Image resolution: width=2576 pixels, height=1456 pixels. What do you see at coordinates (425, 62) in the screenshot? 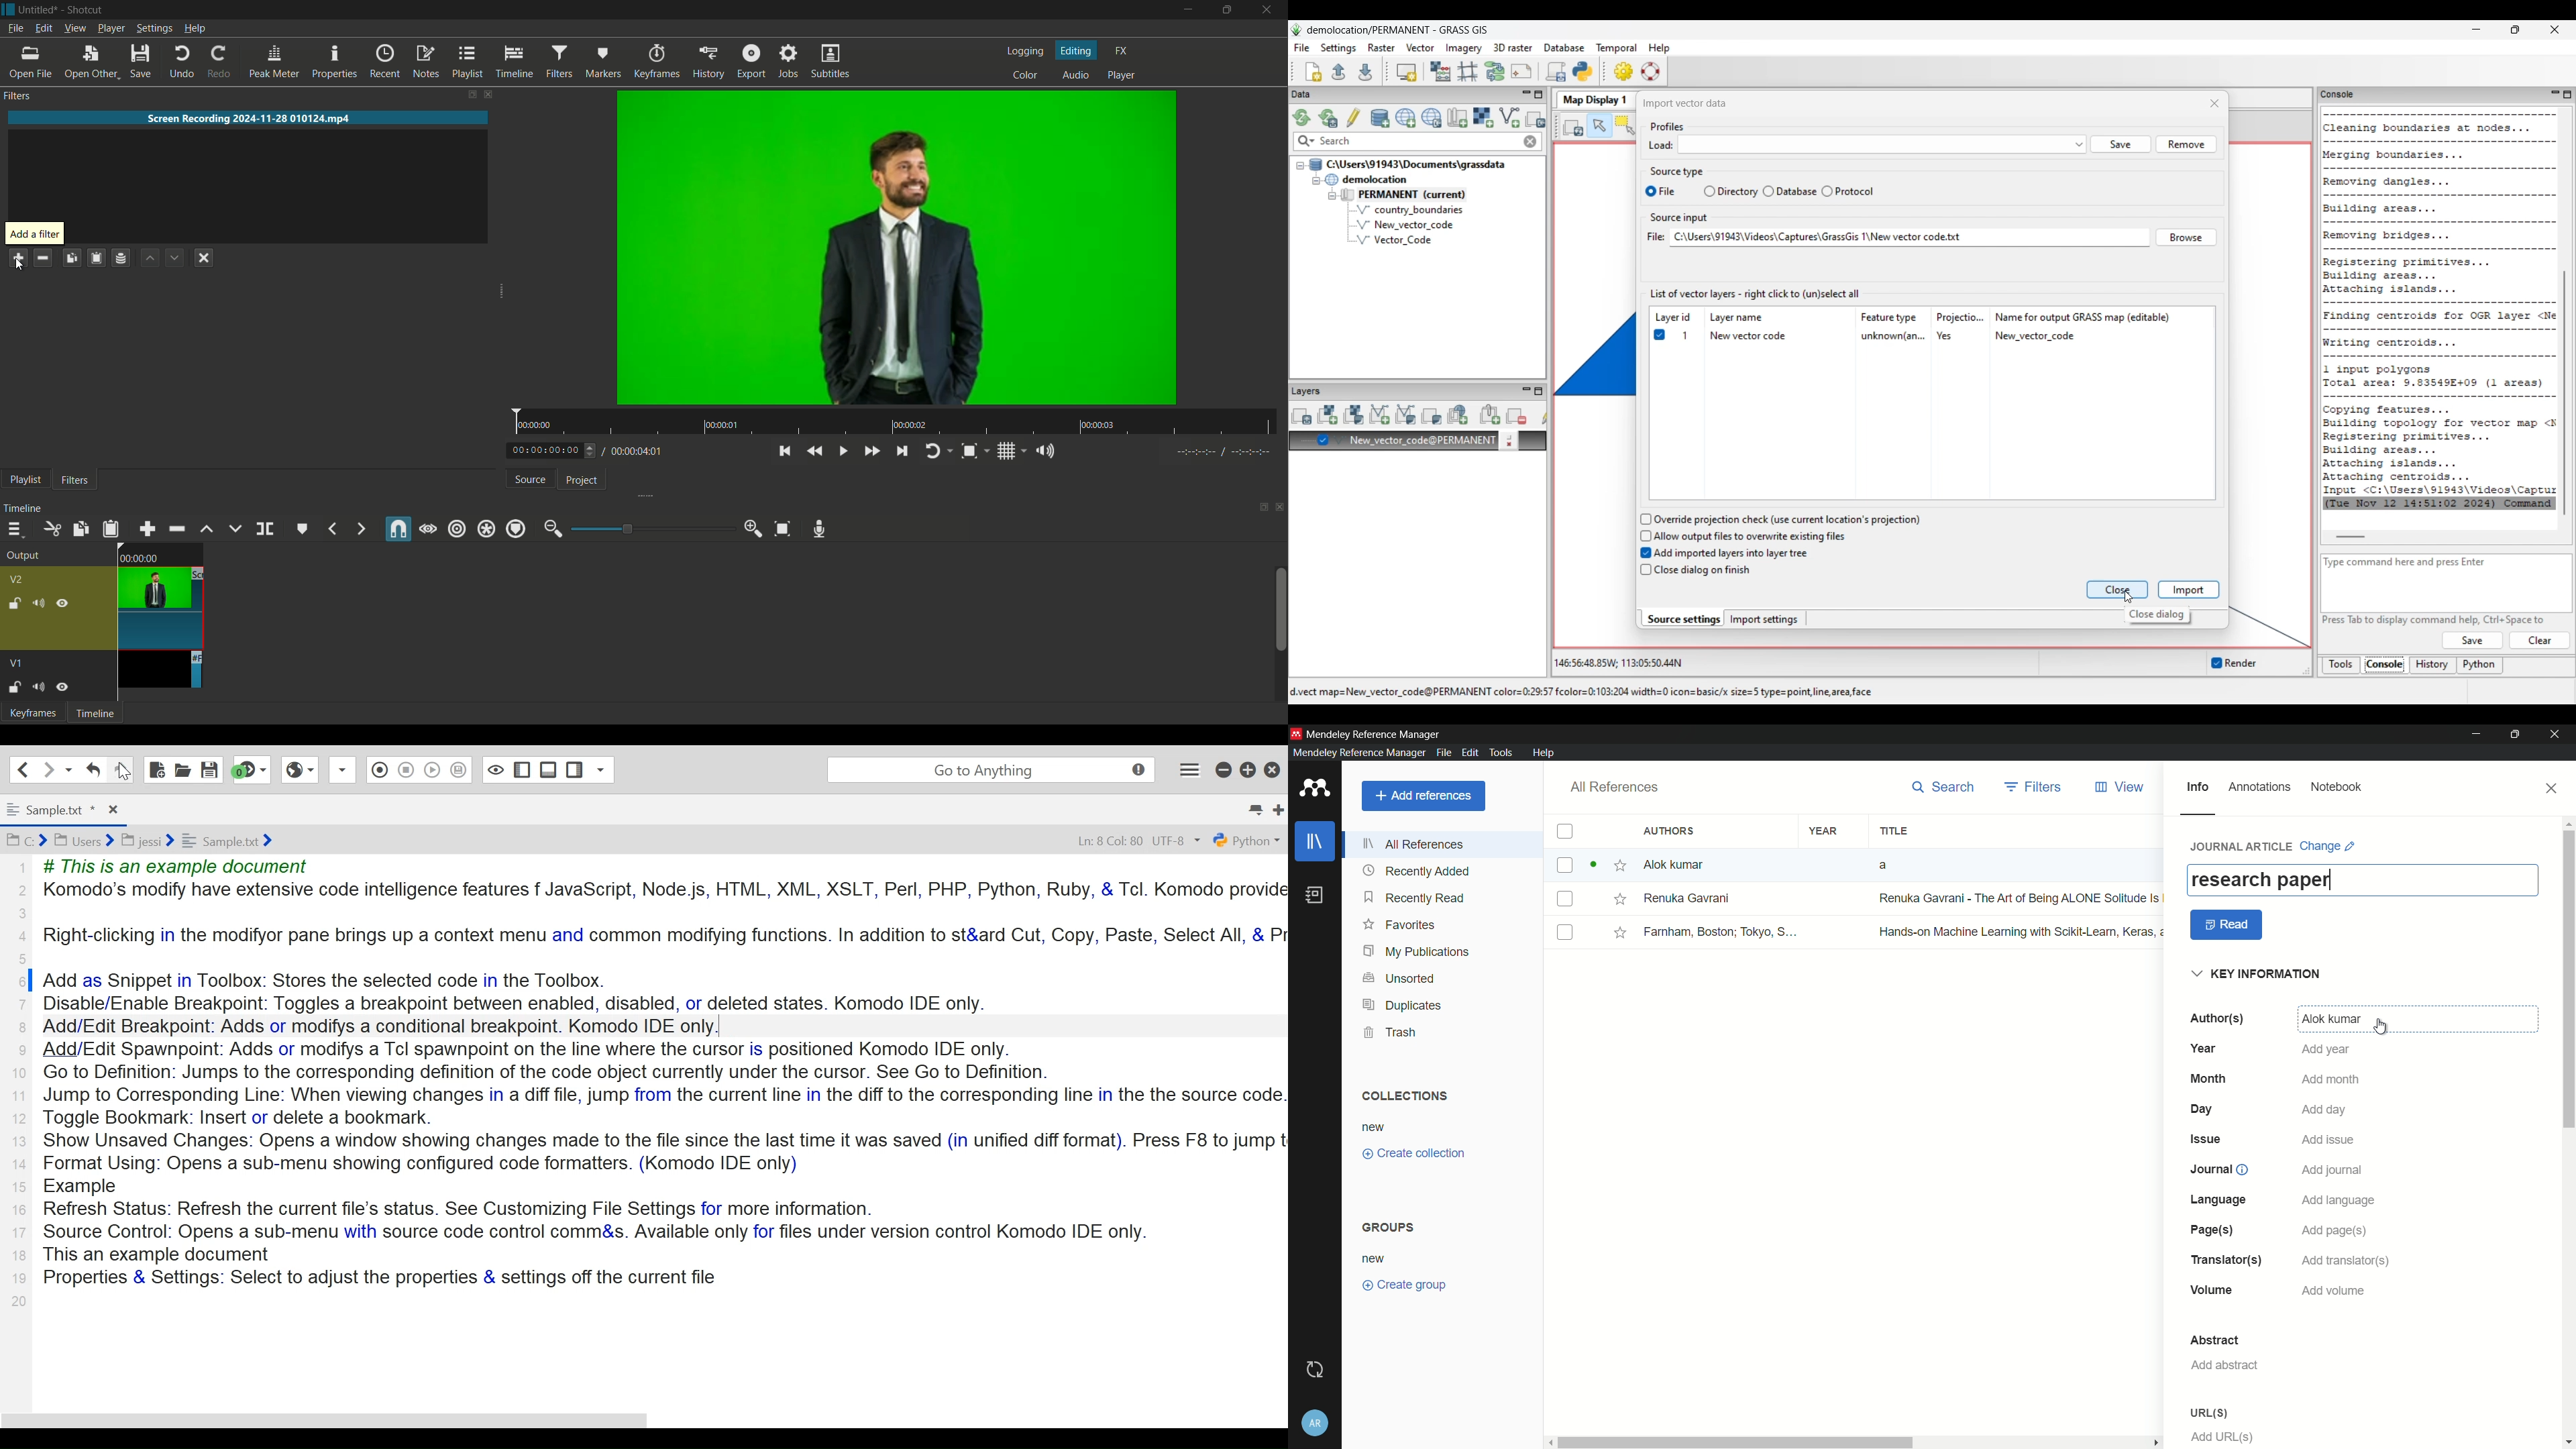
I see `notes` at bounding box center [425, 62].